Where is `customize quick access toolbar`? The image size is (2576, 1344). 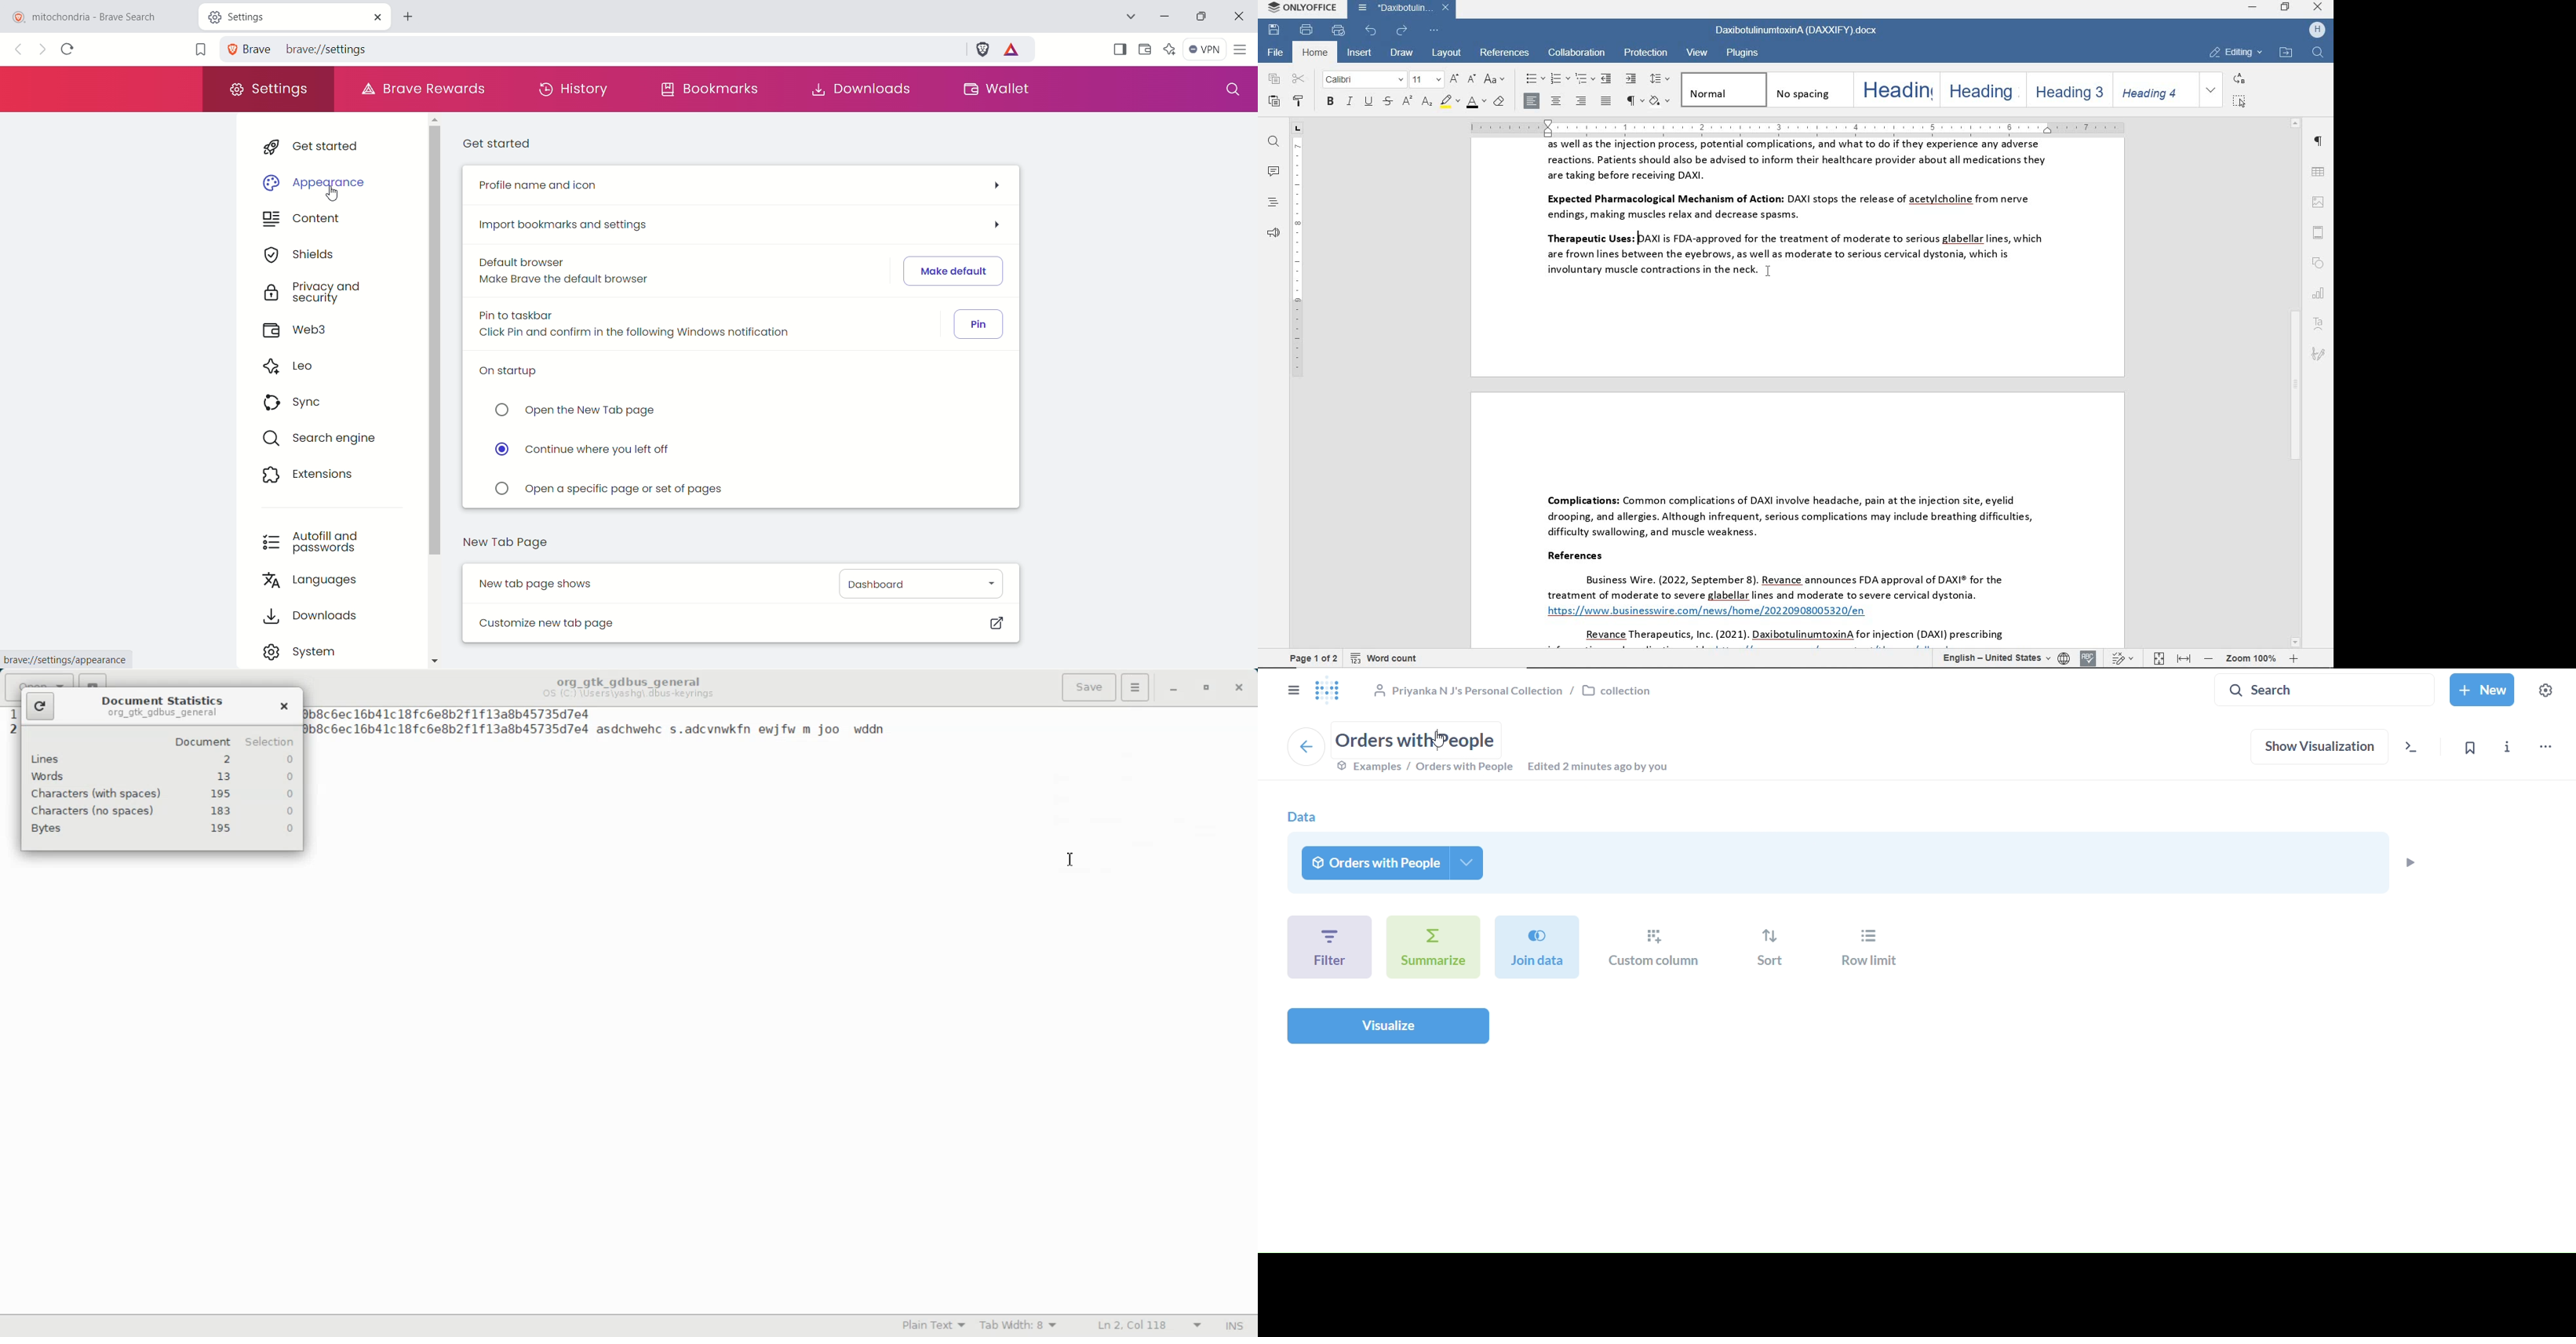
customize quick access toolbar is located at coordinates (1433, 31).